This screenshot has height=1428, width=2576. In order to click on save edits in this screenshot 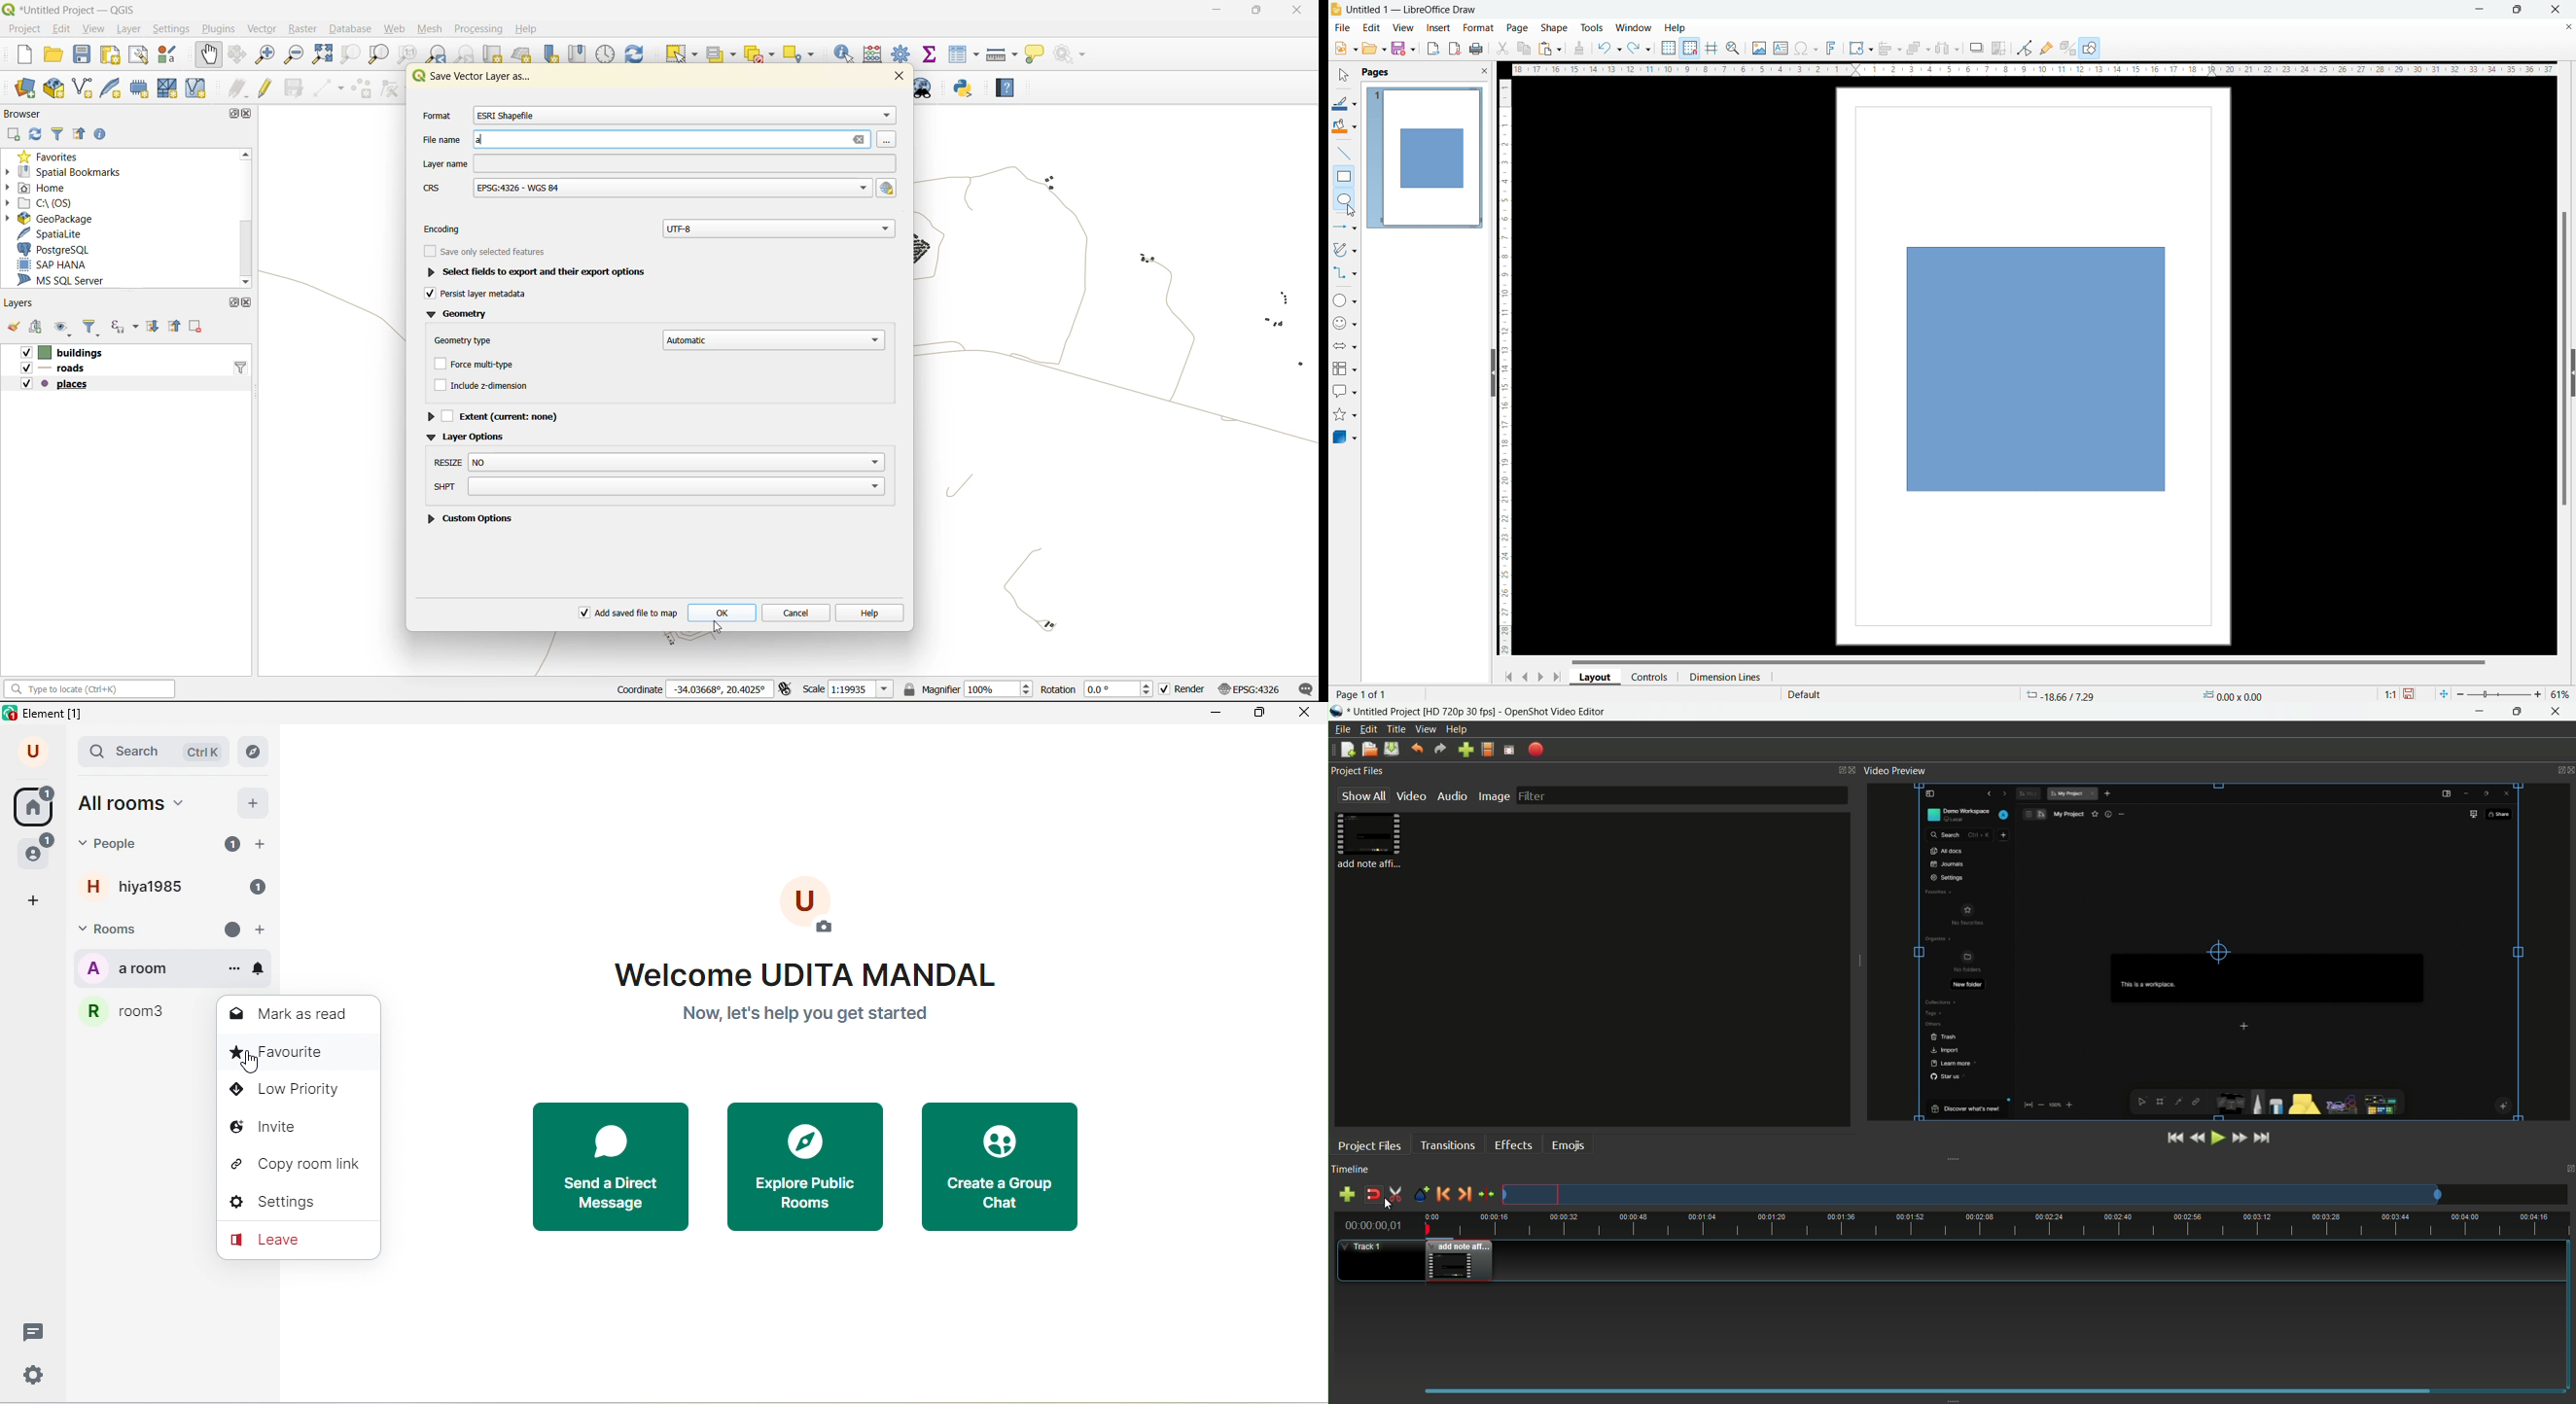, I will do `click(296, 87)`.